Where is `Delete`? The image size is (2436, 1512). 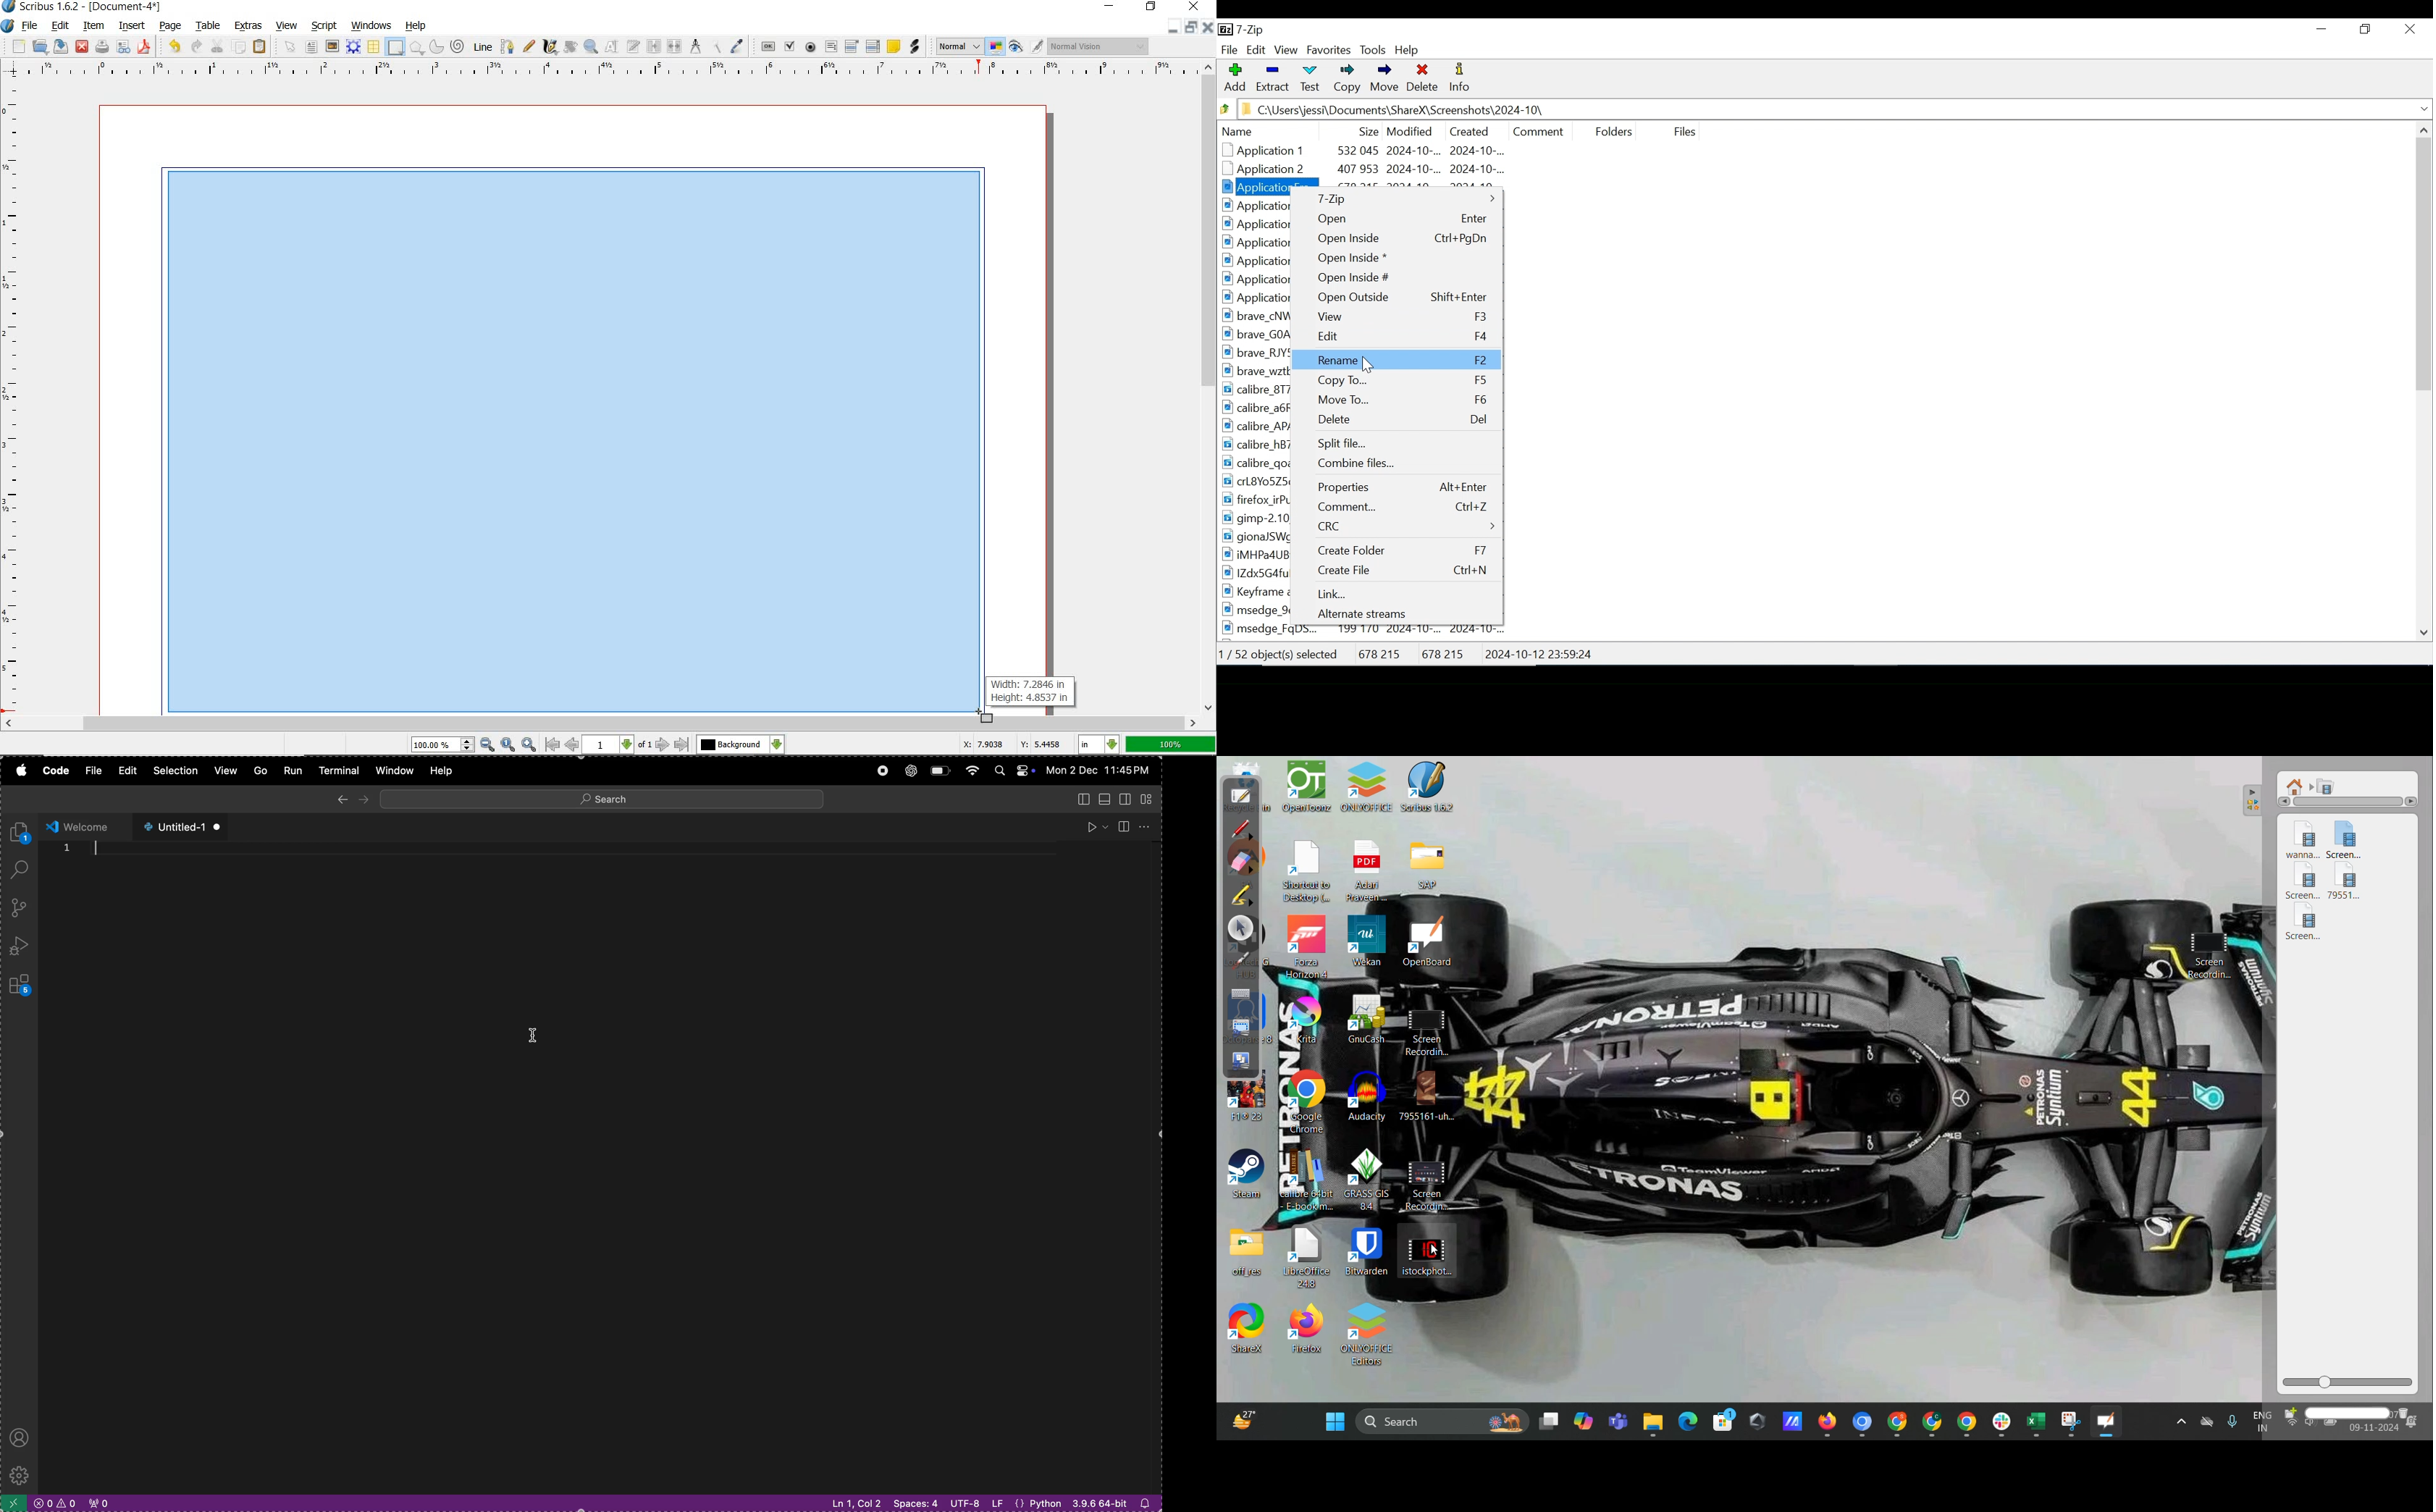
Delete is located at coordinates (1423, 80).